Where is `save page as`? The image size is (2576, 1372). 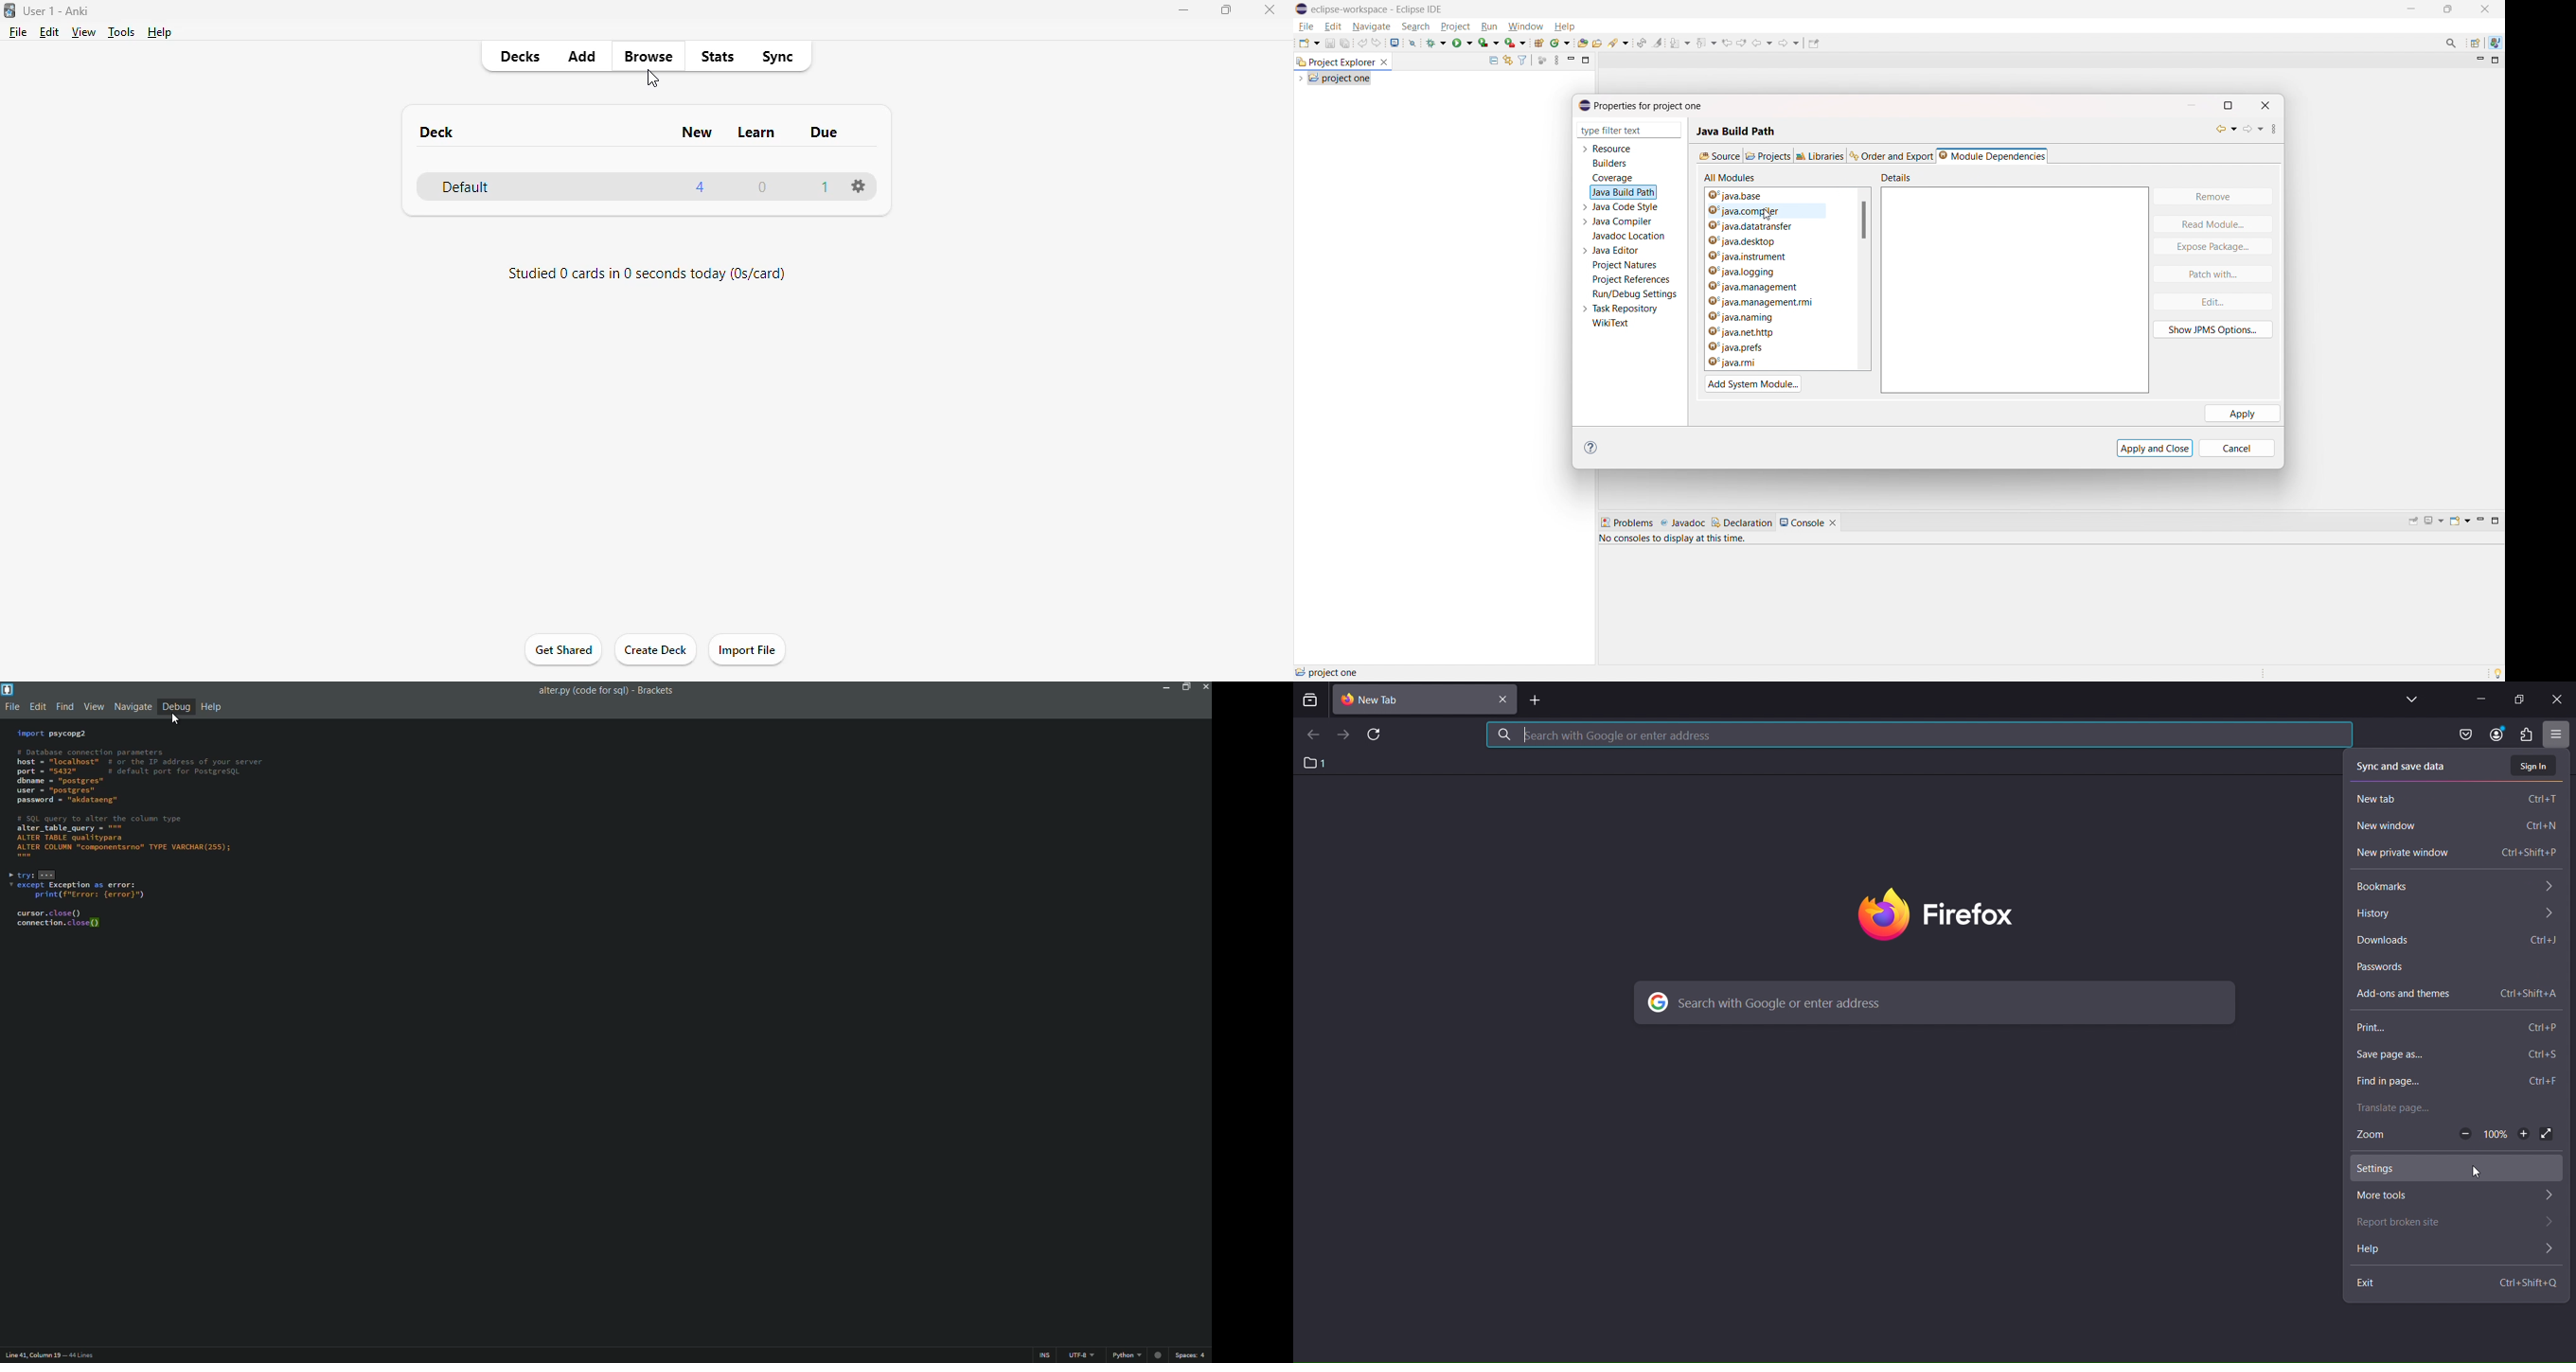
save page as is located at coordinates (2454, 1057).